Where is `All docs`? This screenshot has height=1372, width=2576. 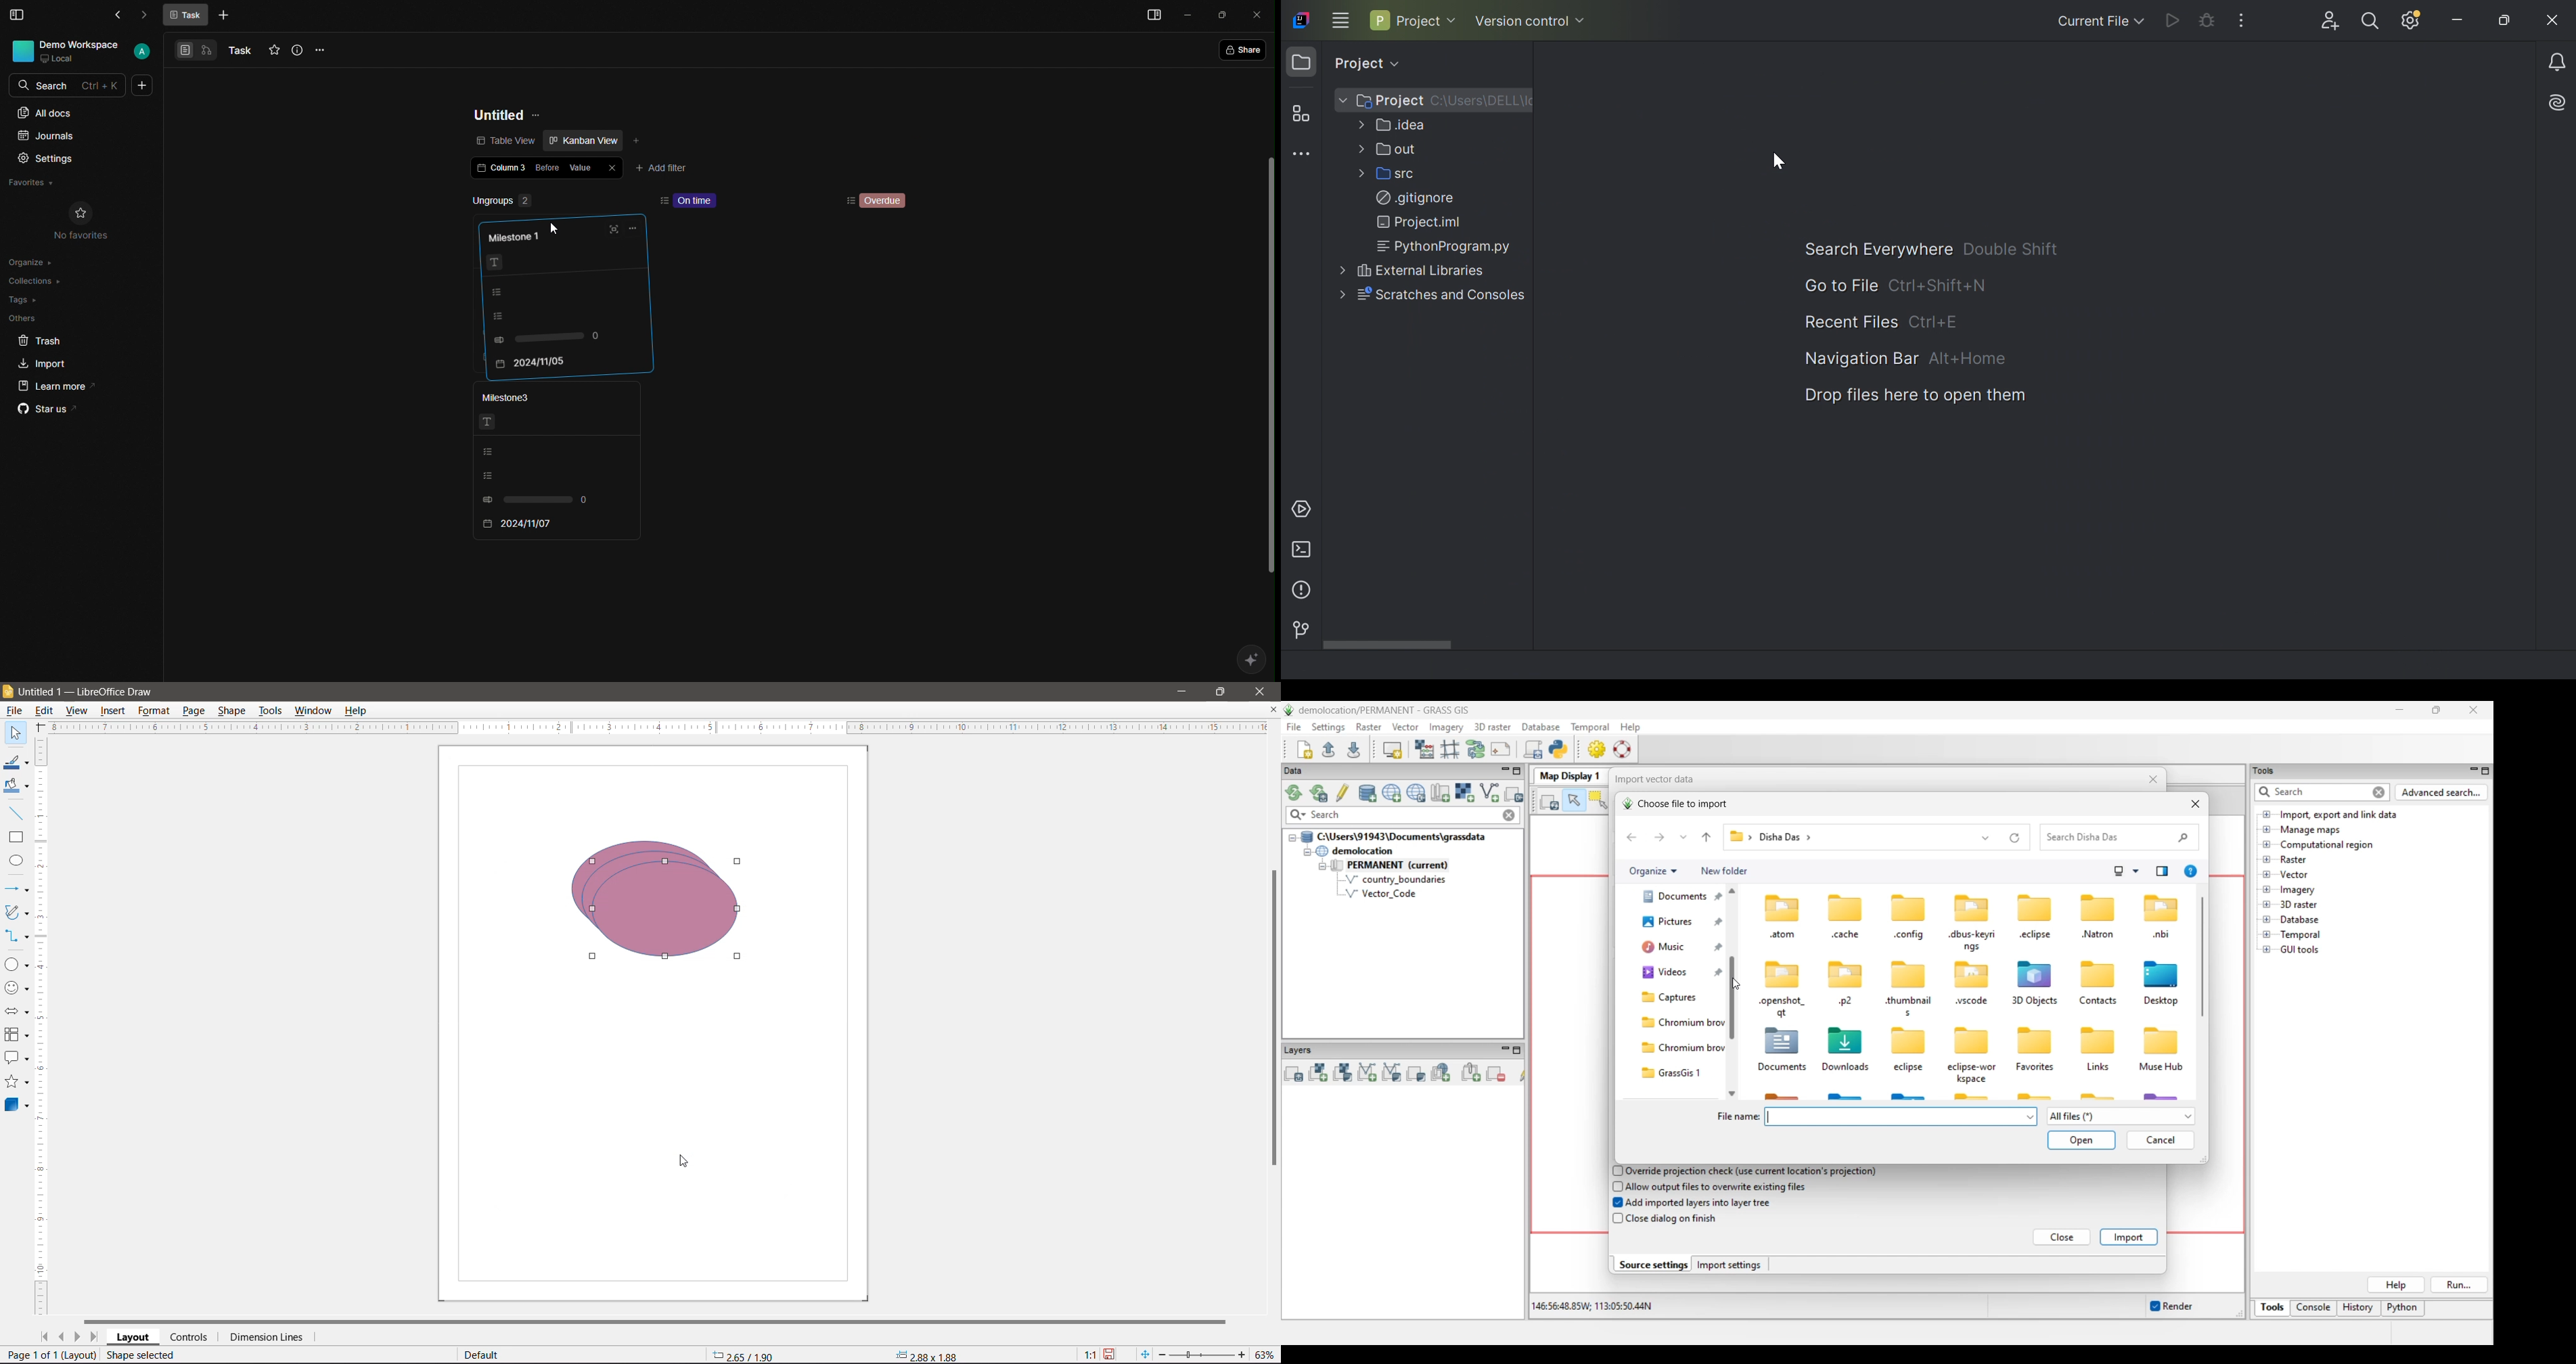 All docs is located at coordinates (45, 114).